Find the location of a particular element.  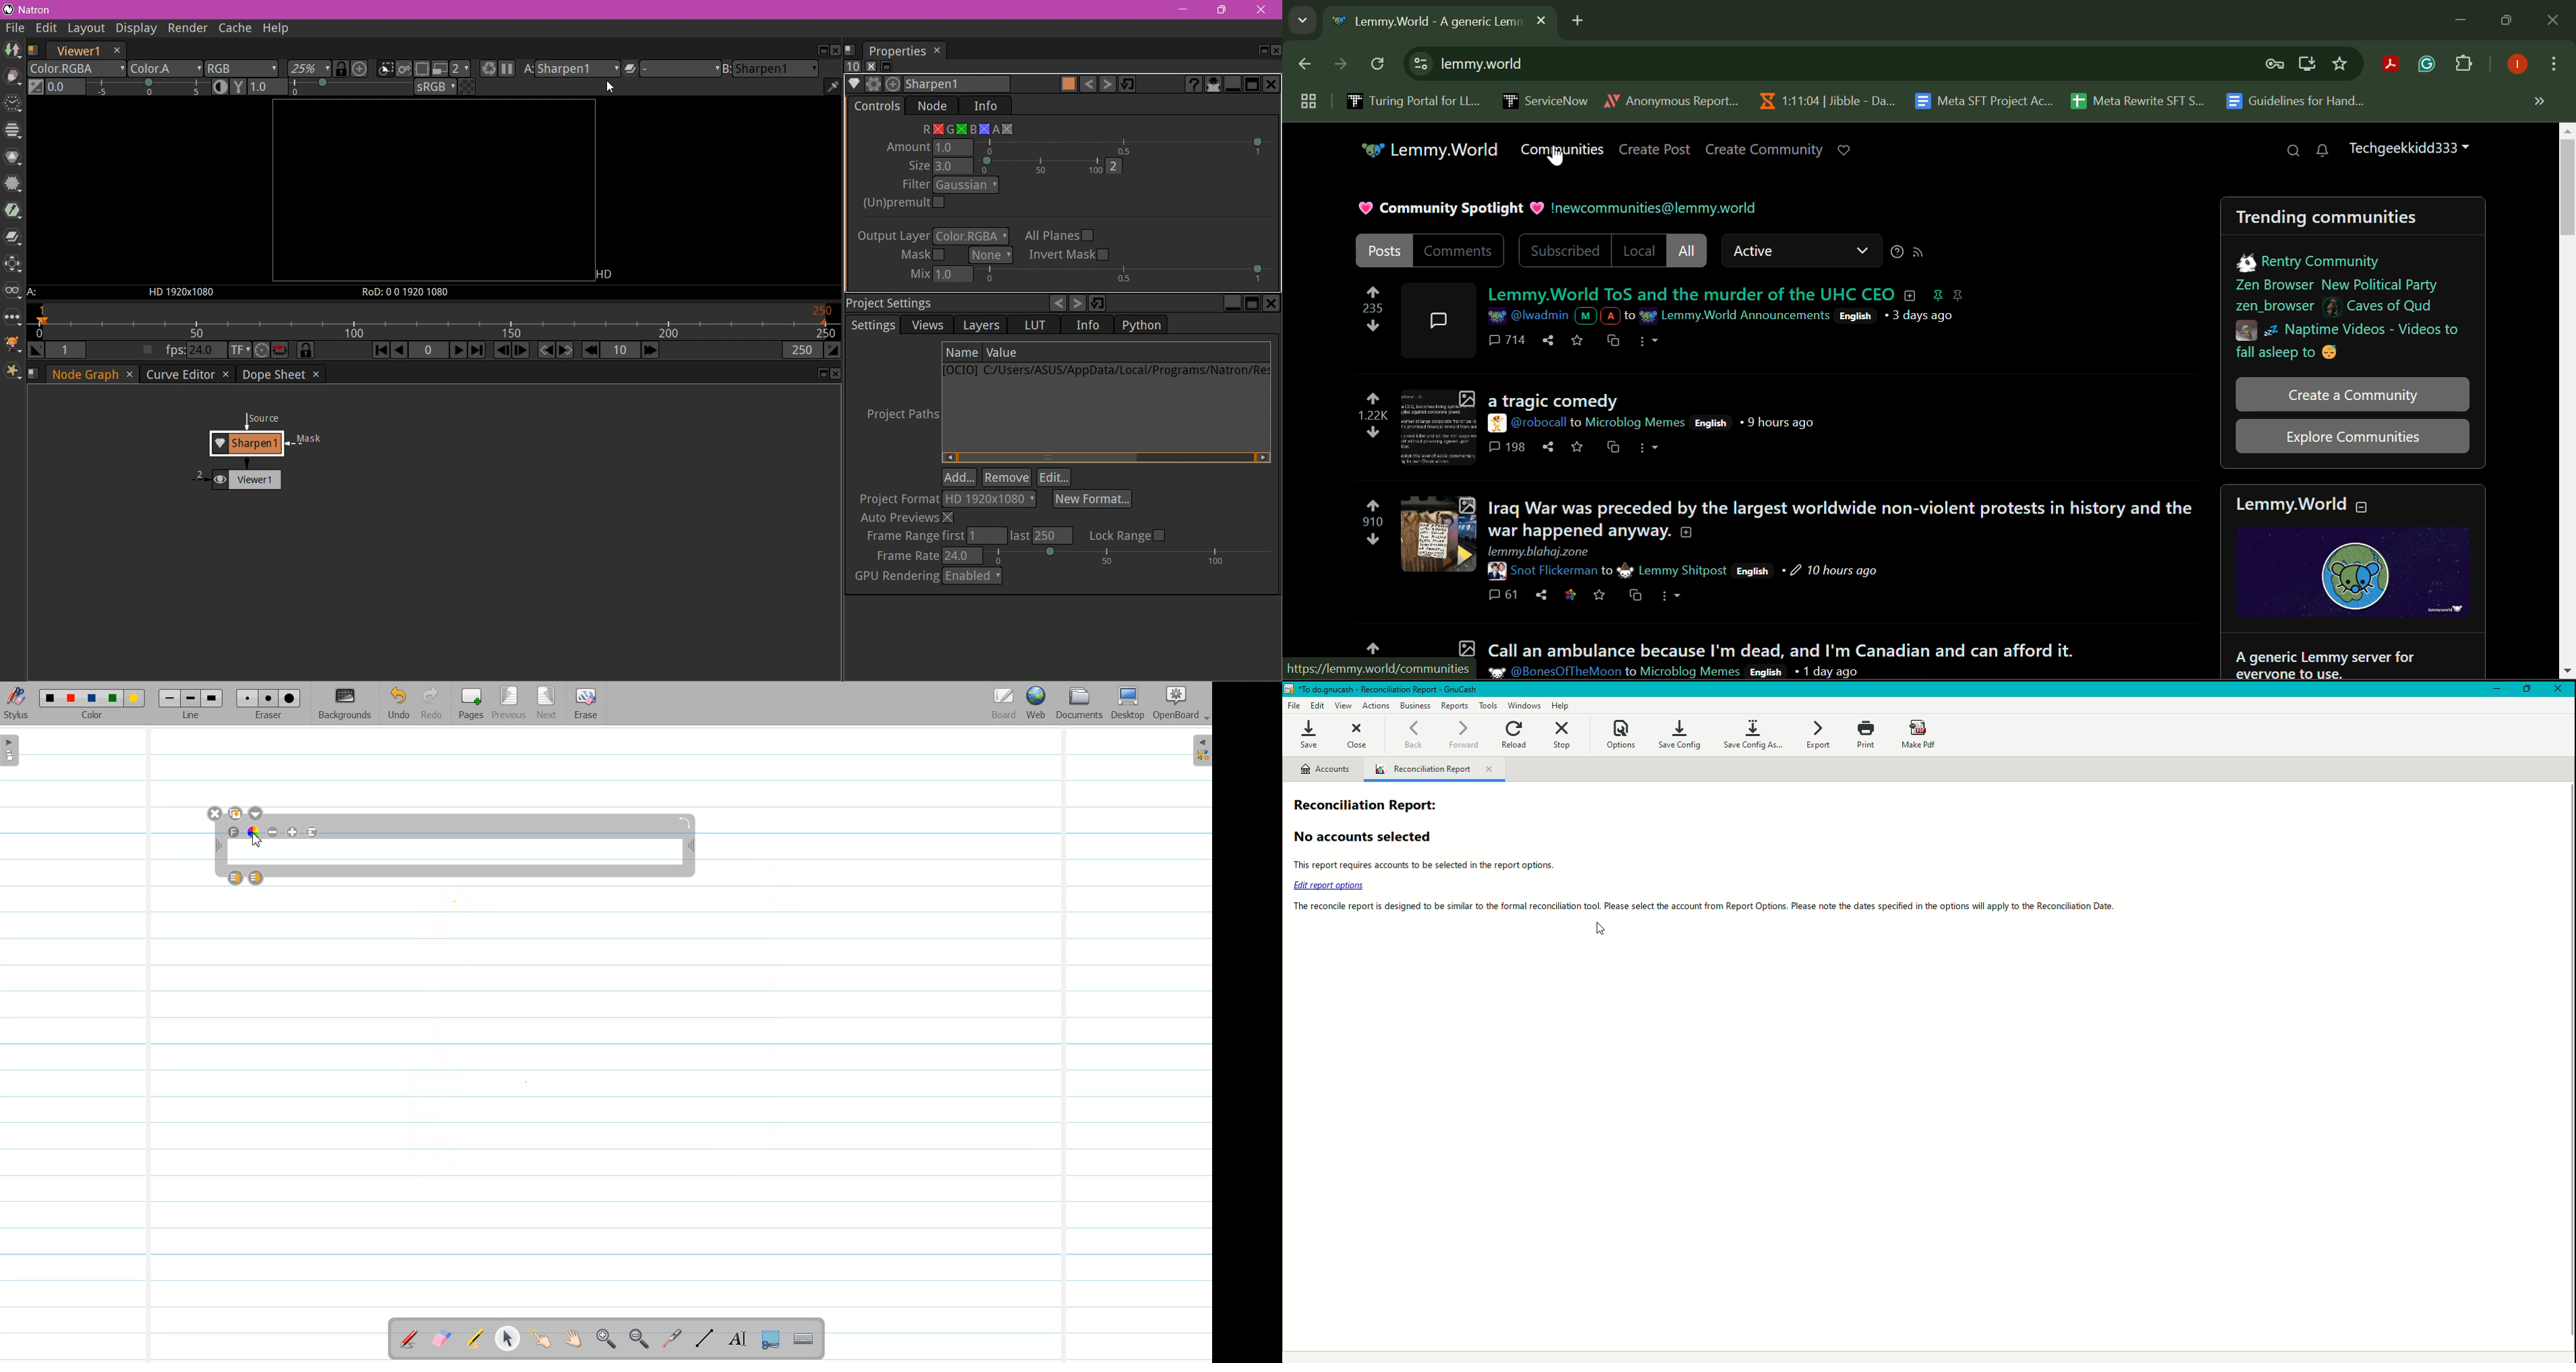

Business is located at coordinates (1416, 705).